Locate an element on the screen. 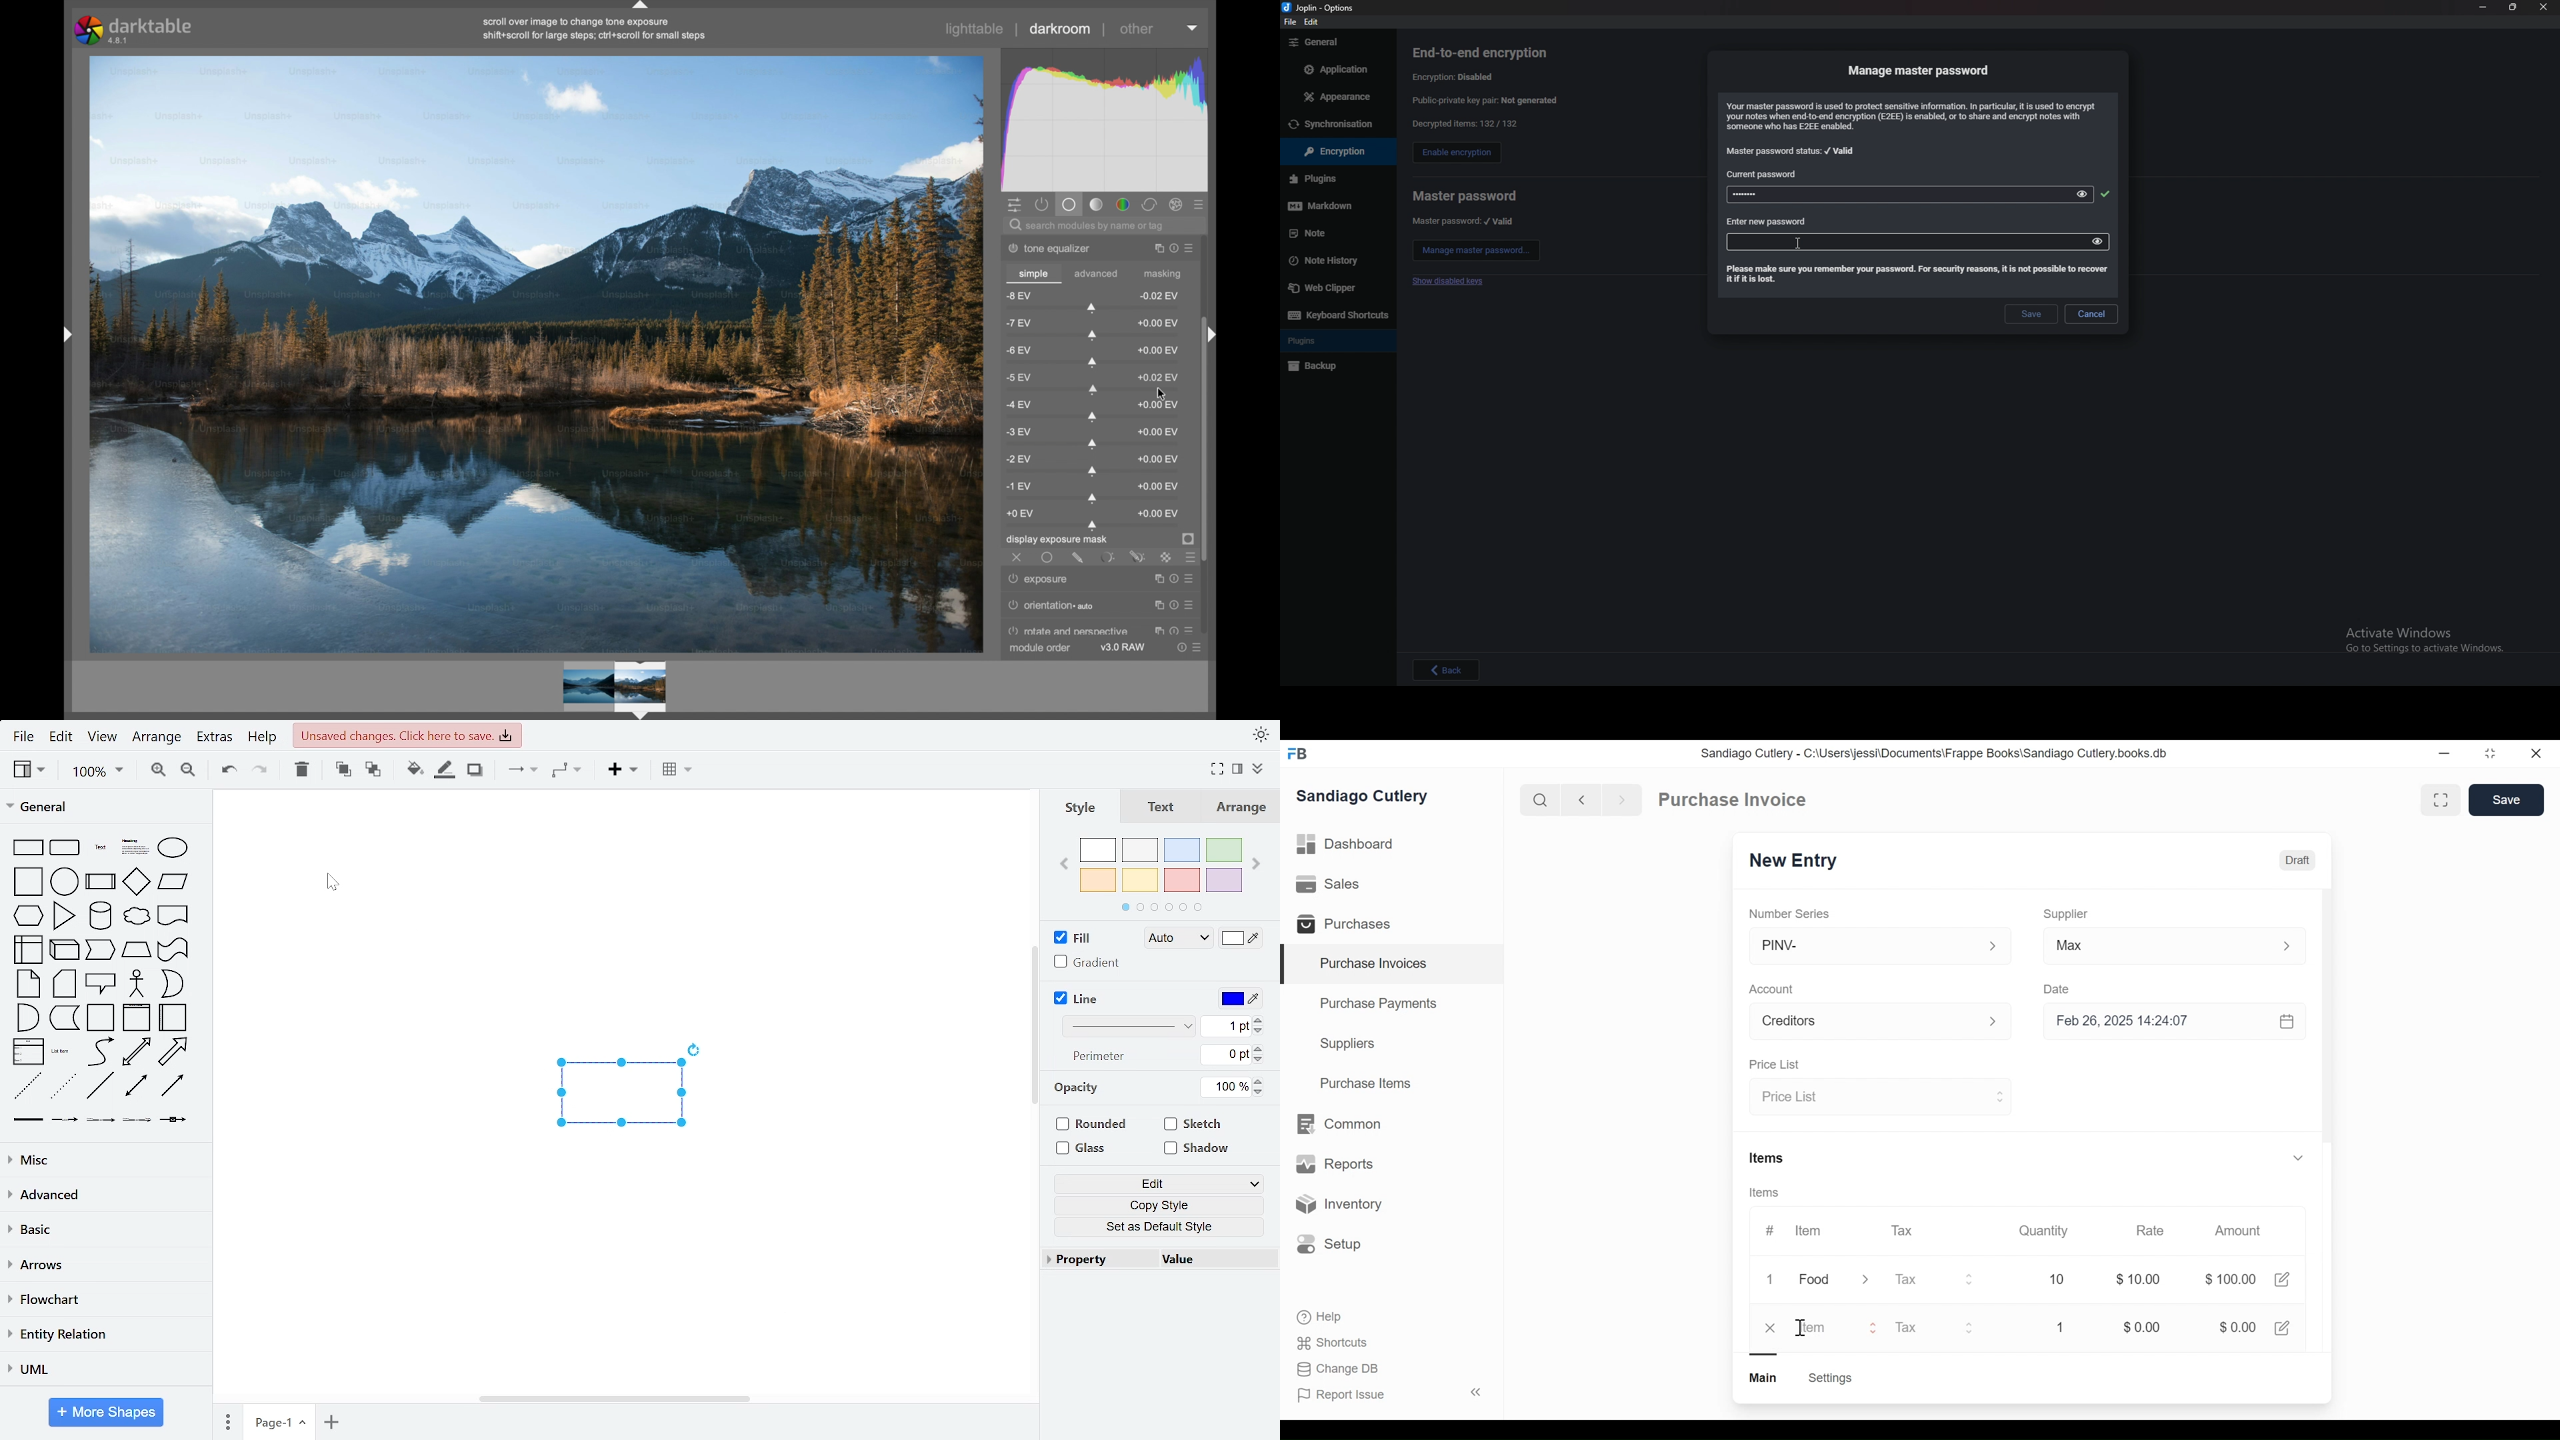 The image size is (2576, 1456). encryption is located at coordinates (1457, 76).